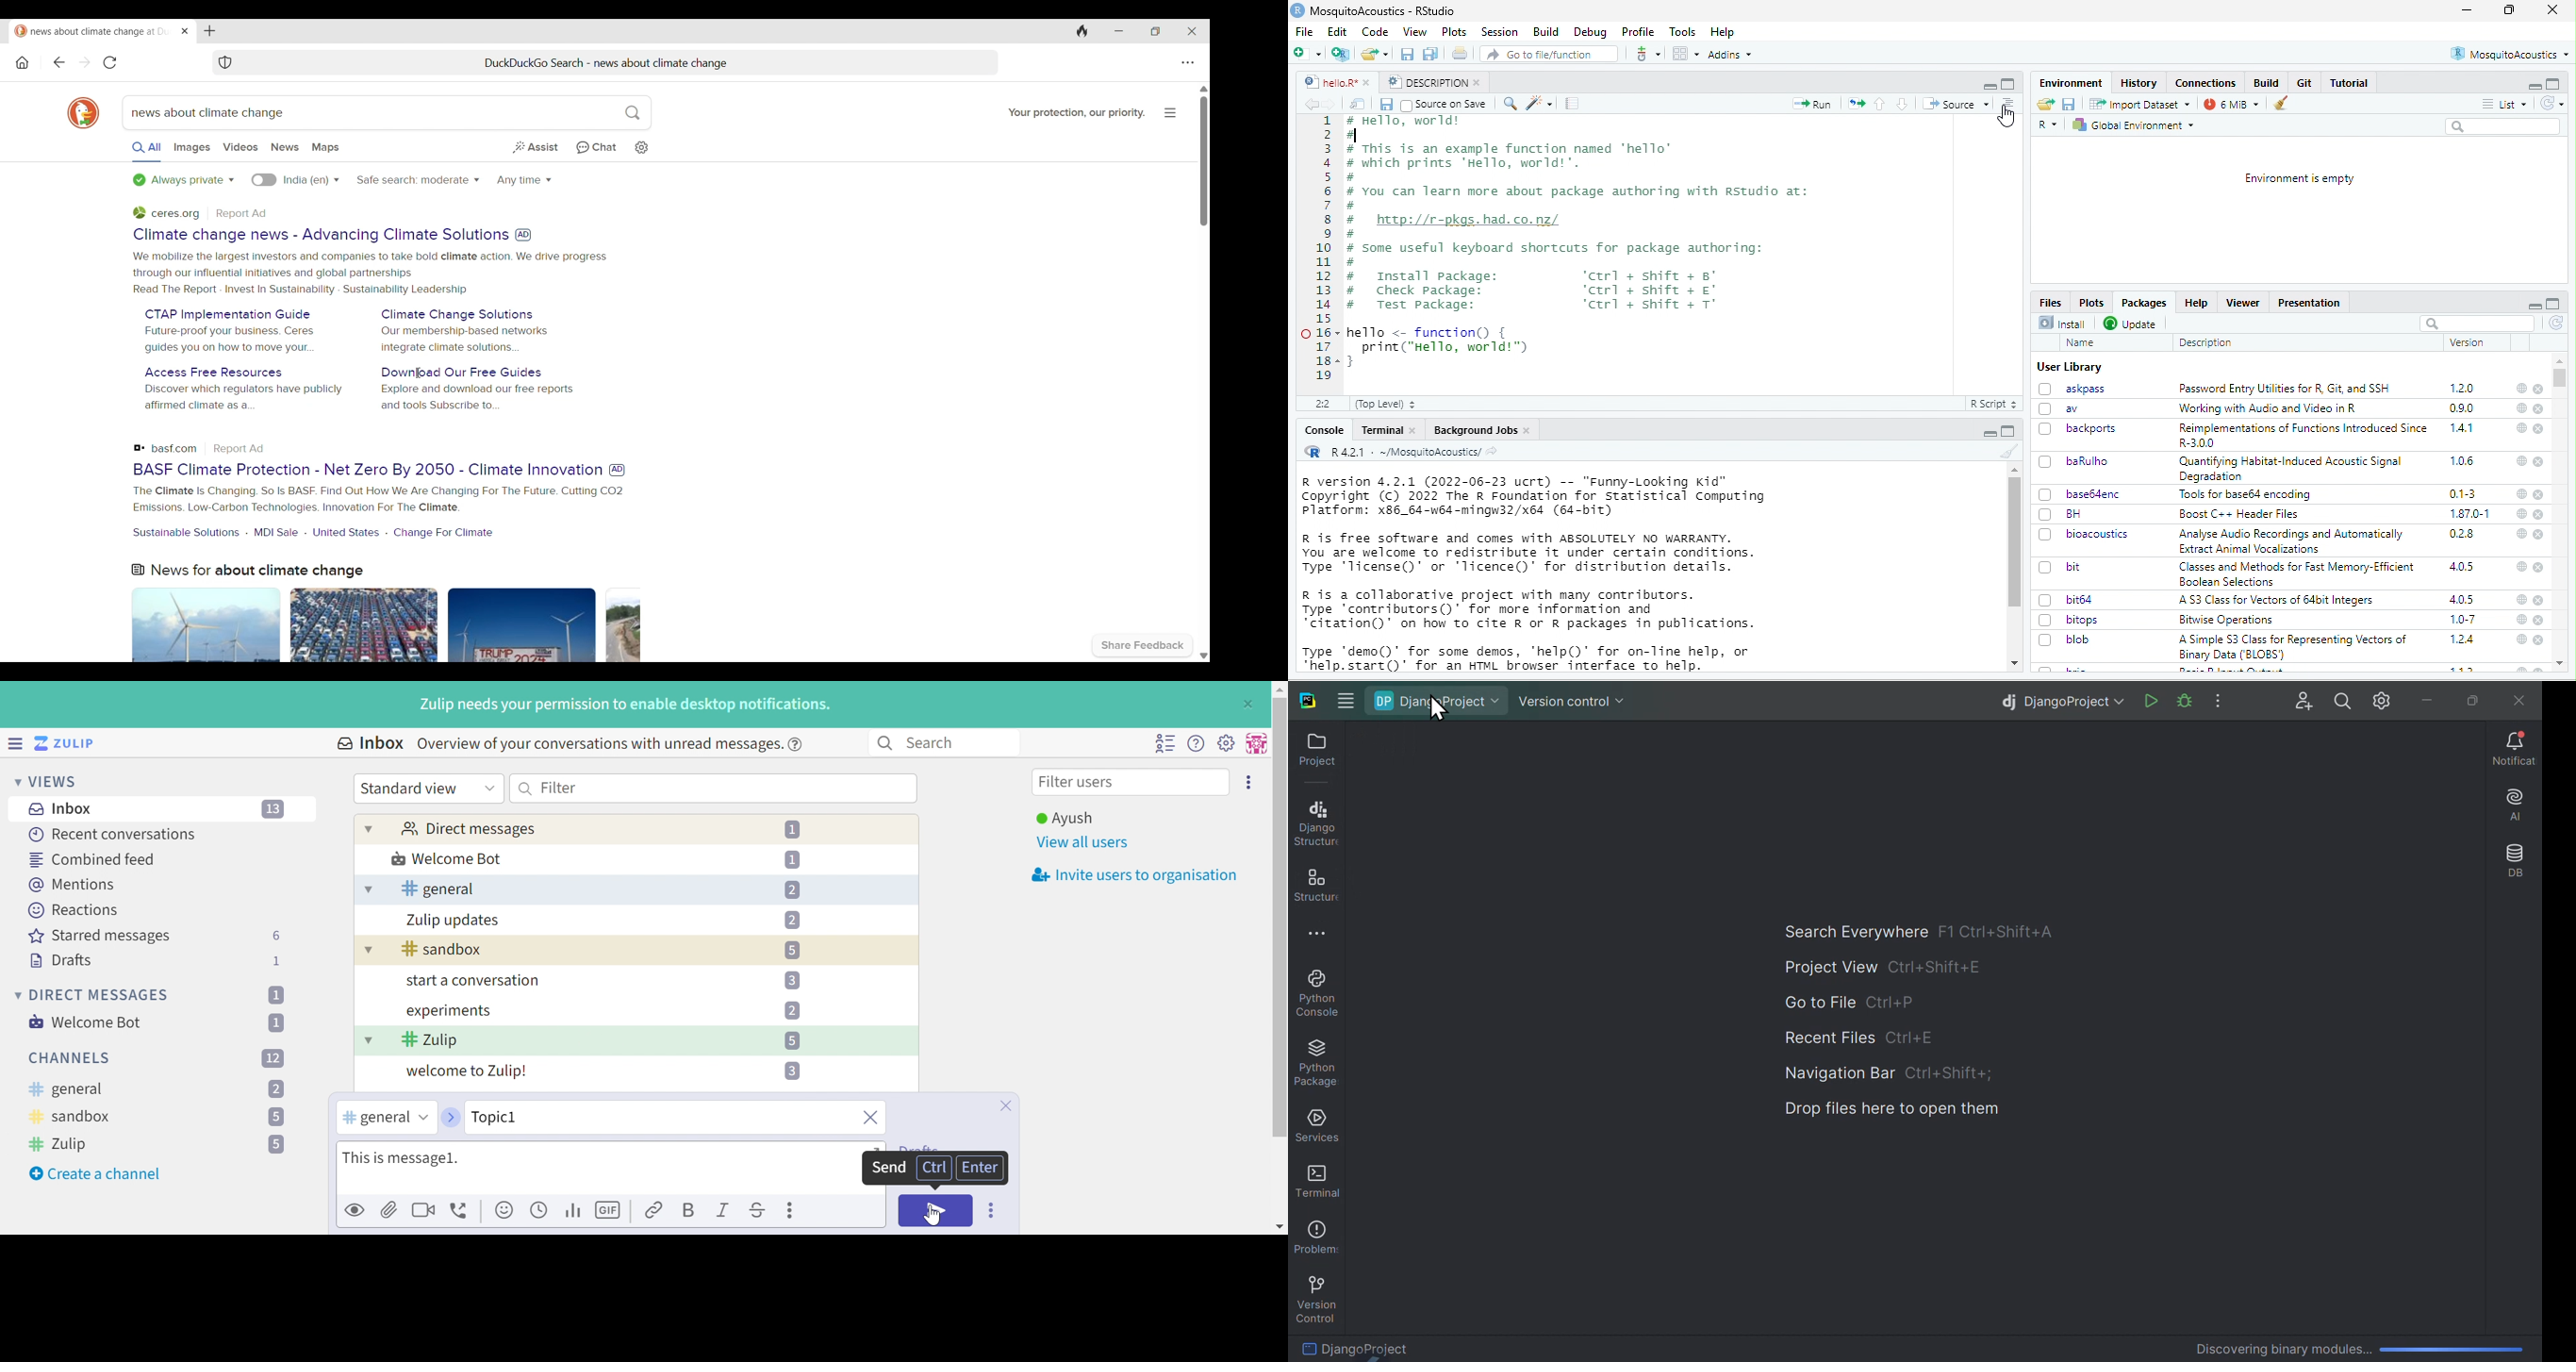 The width and height of the screenshot is (2576, 1372). What do you see at coordinates (2008, 84) in the screenshot?
I see `full screen` at bounding box center [2008, 84].